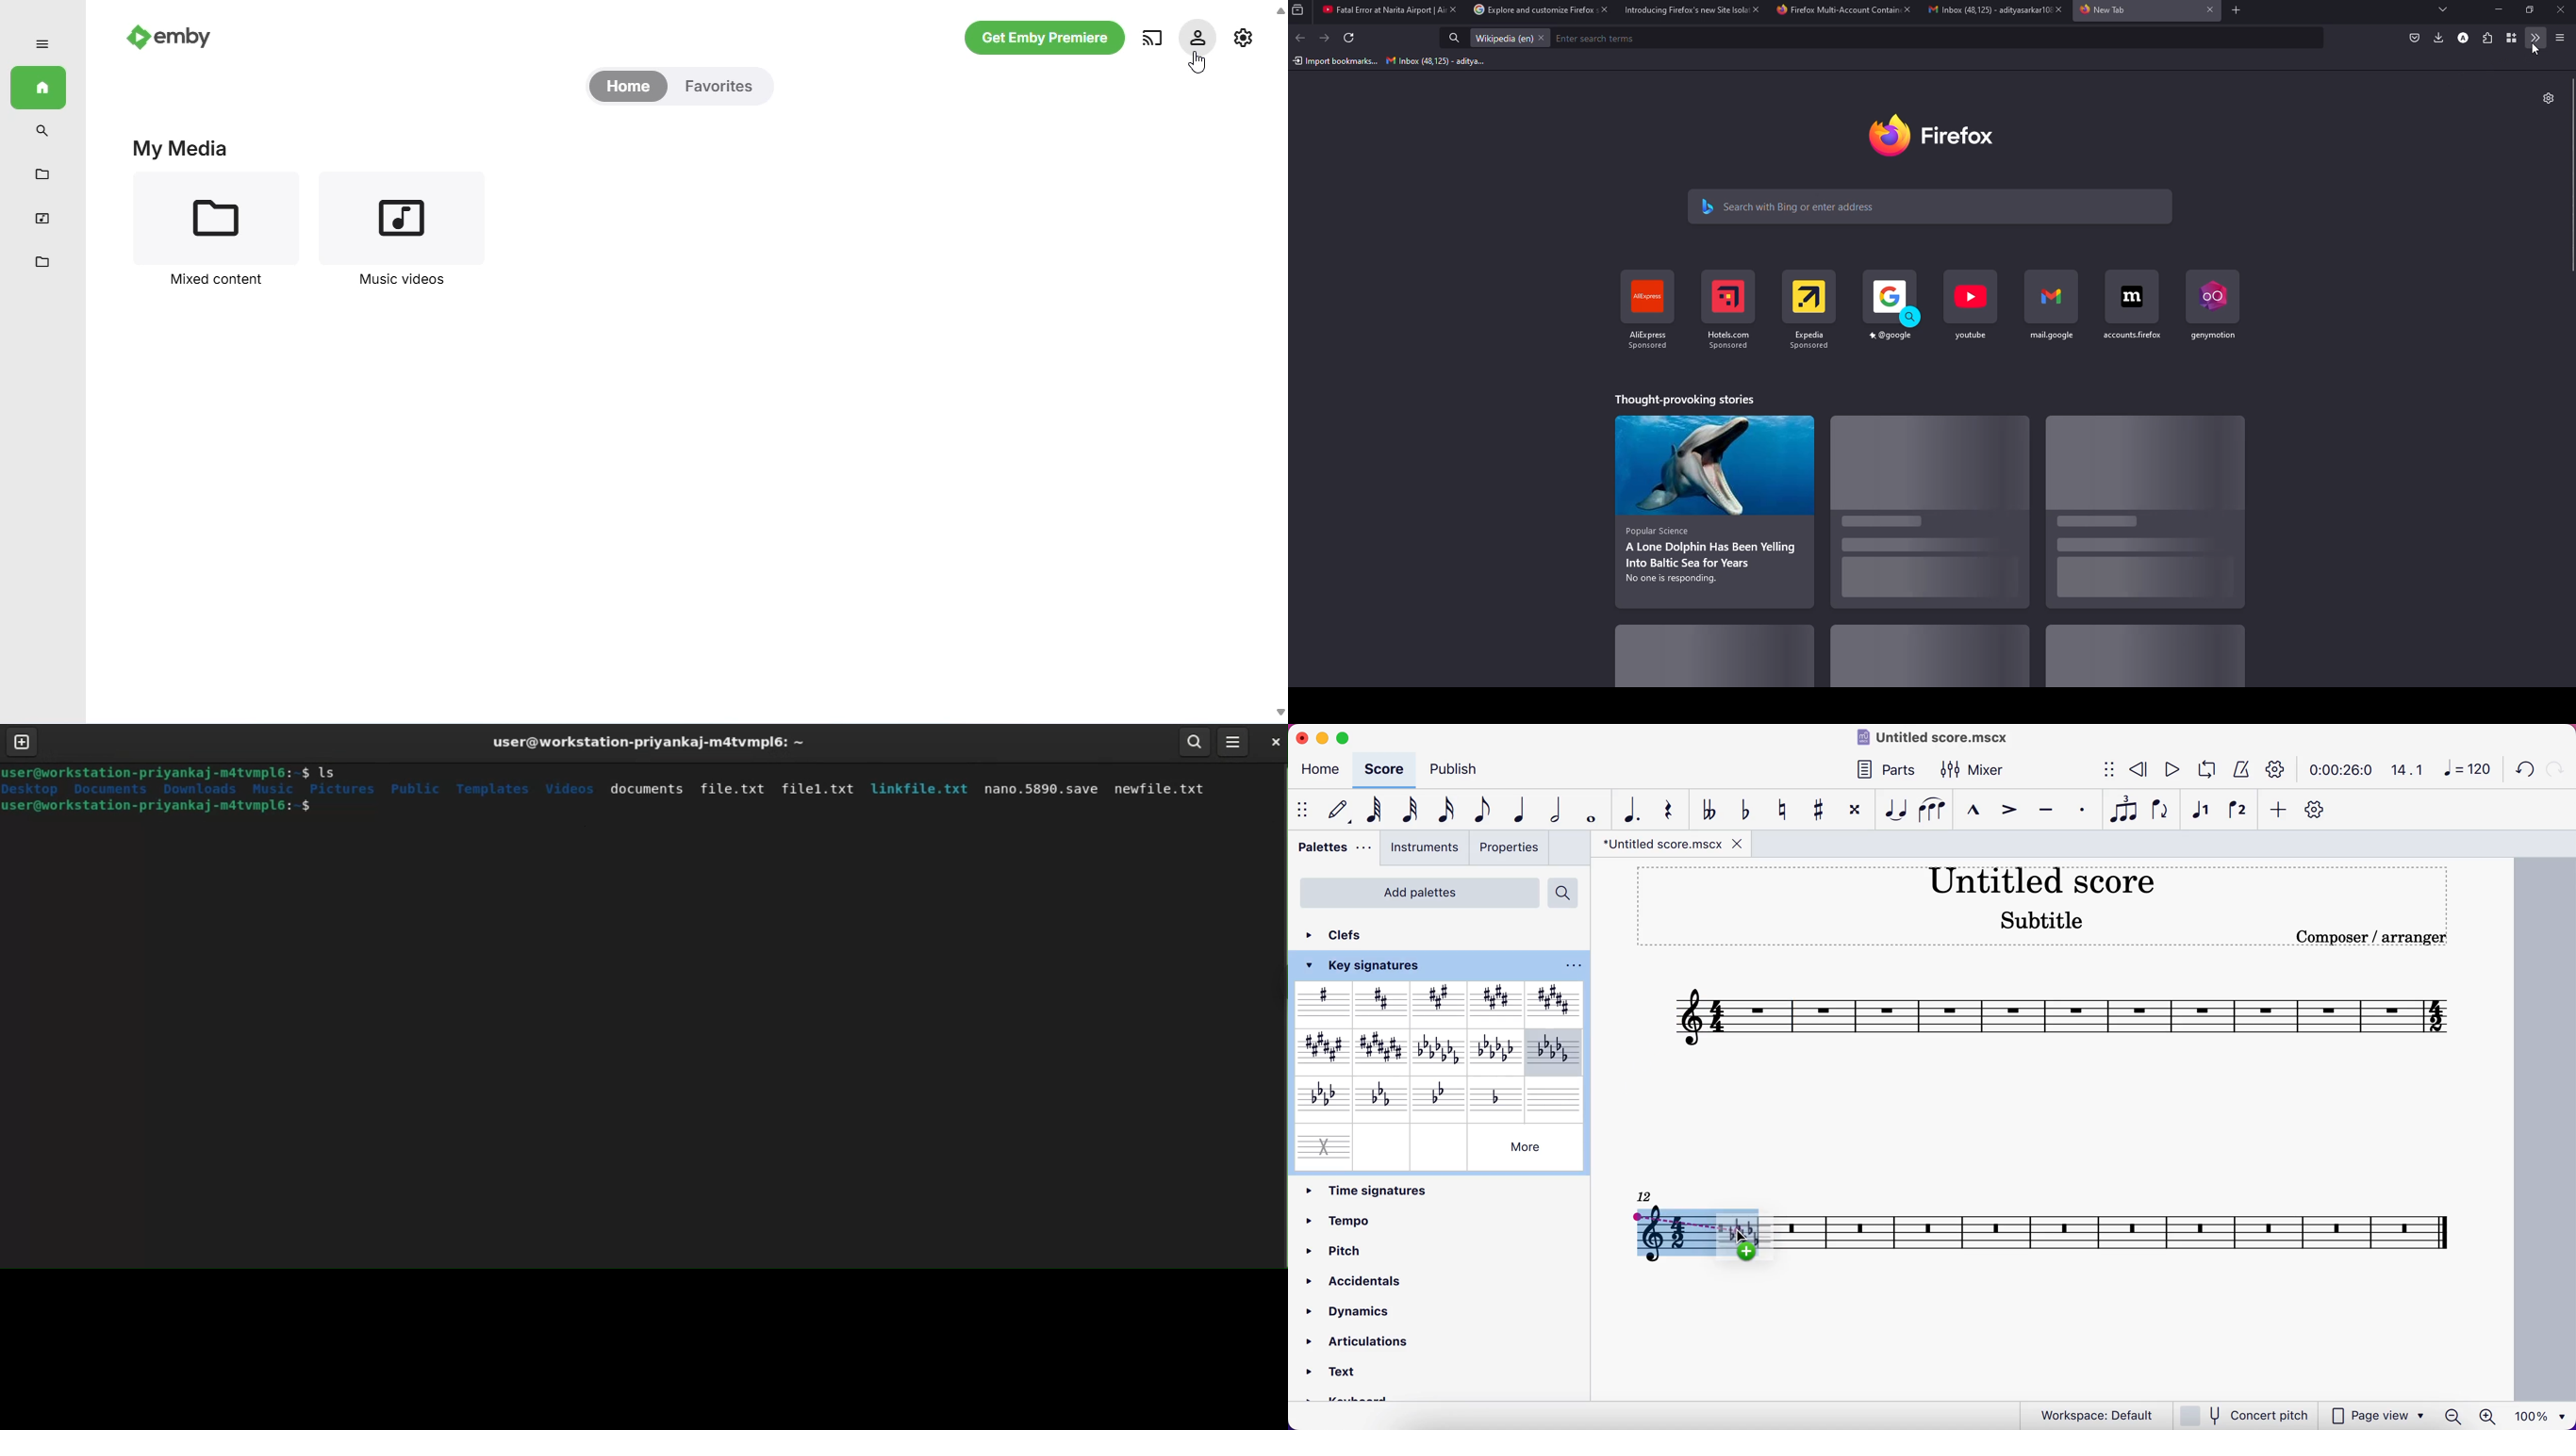 This screenshot has width=2576, height=1456. What do you see at coordinates (1592, 807) in the screenshot?
I see `whole note` at bounding box center [1592, 807].